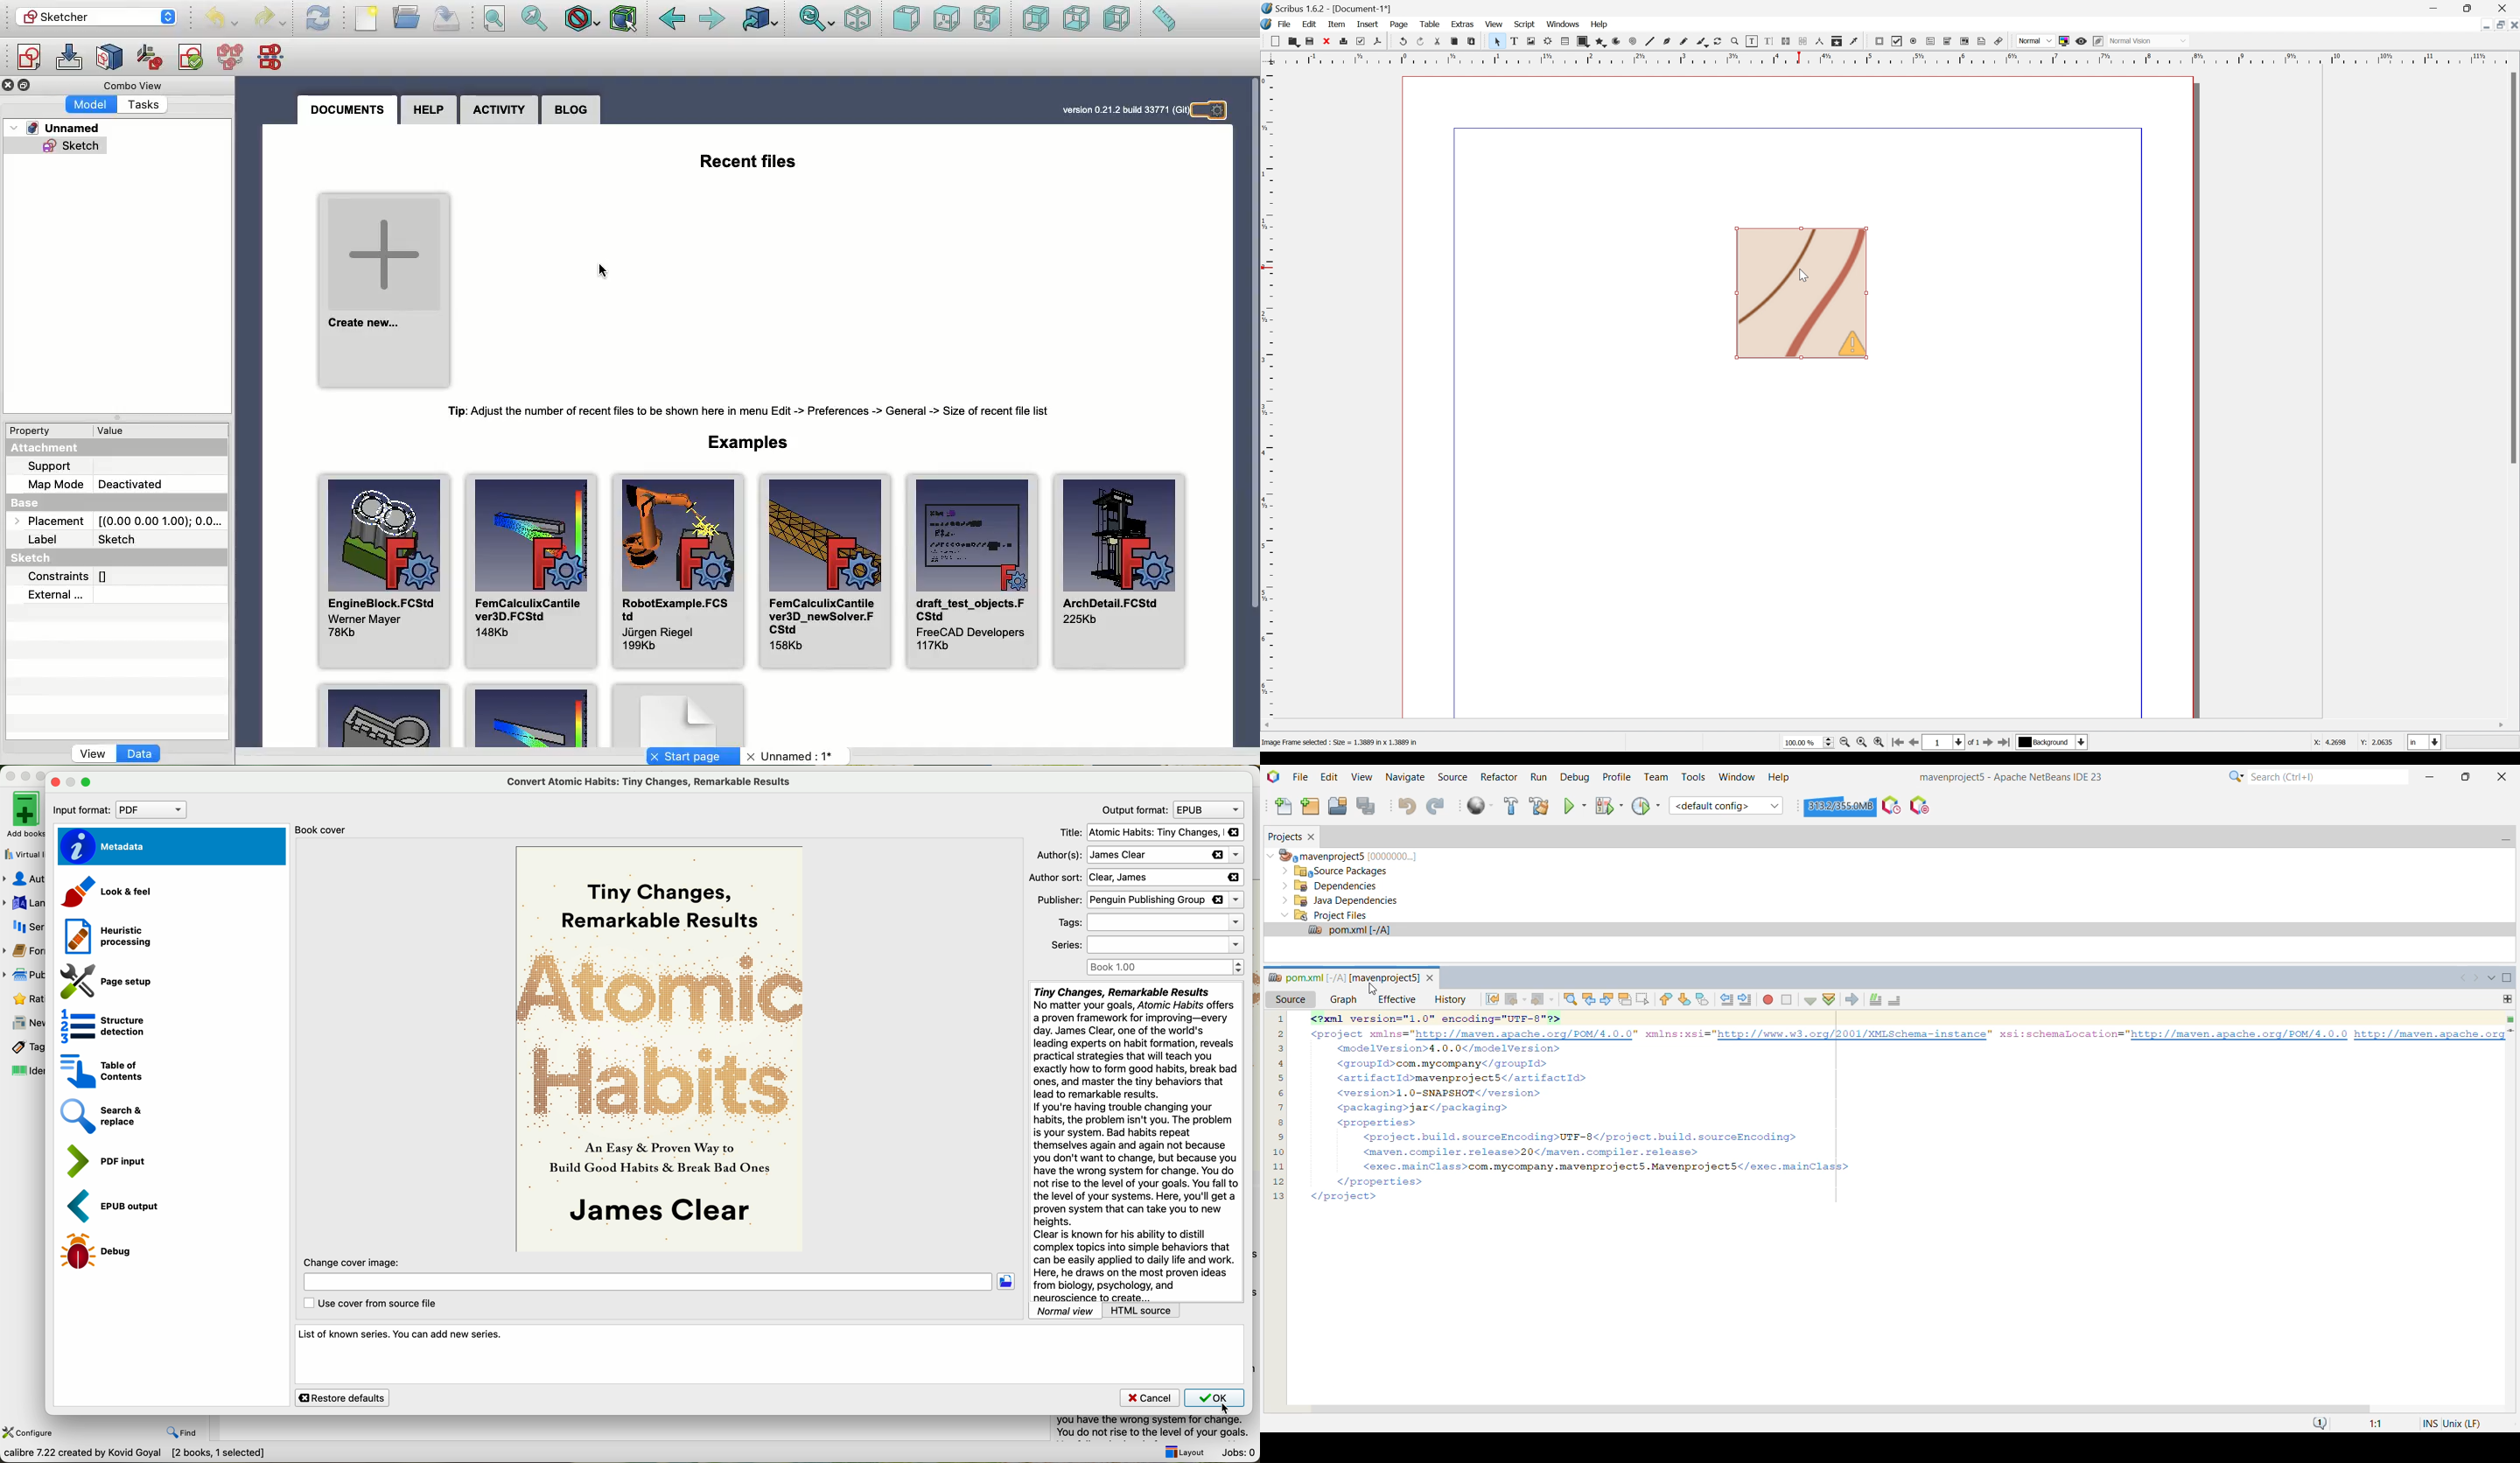 The height and width of the screenshot is (1484, 2520). Describe the element at coordinates (71, 59) in the screenshot. I see `Edit sketch` at that location.